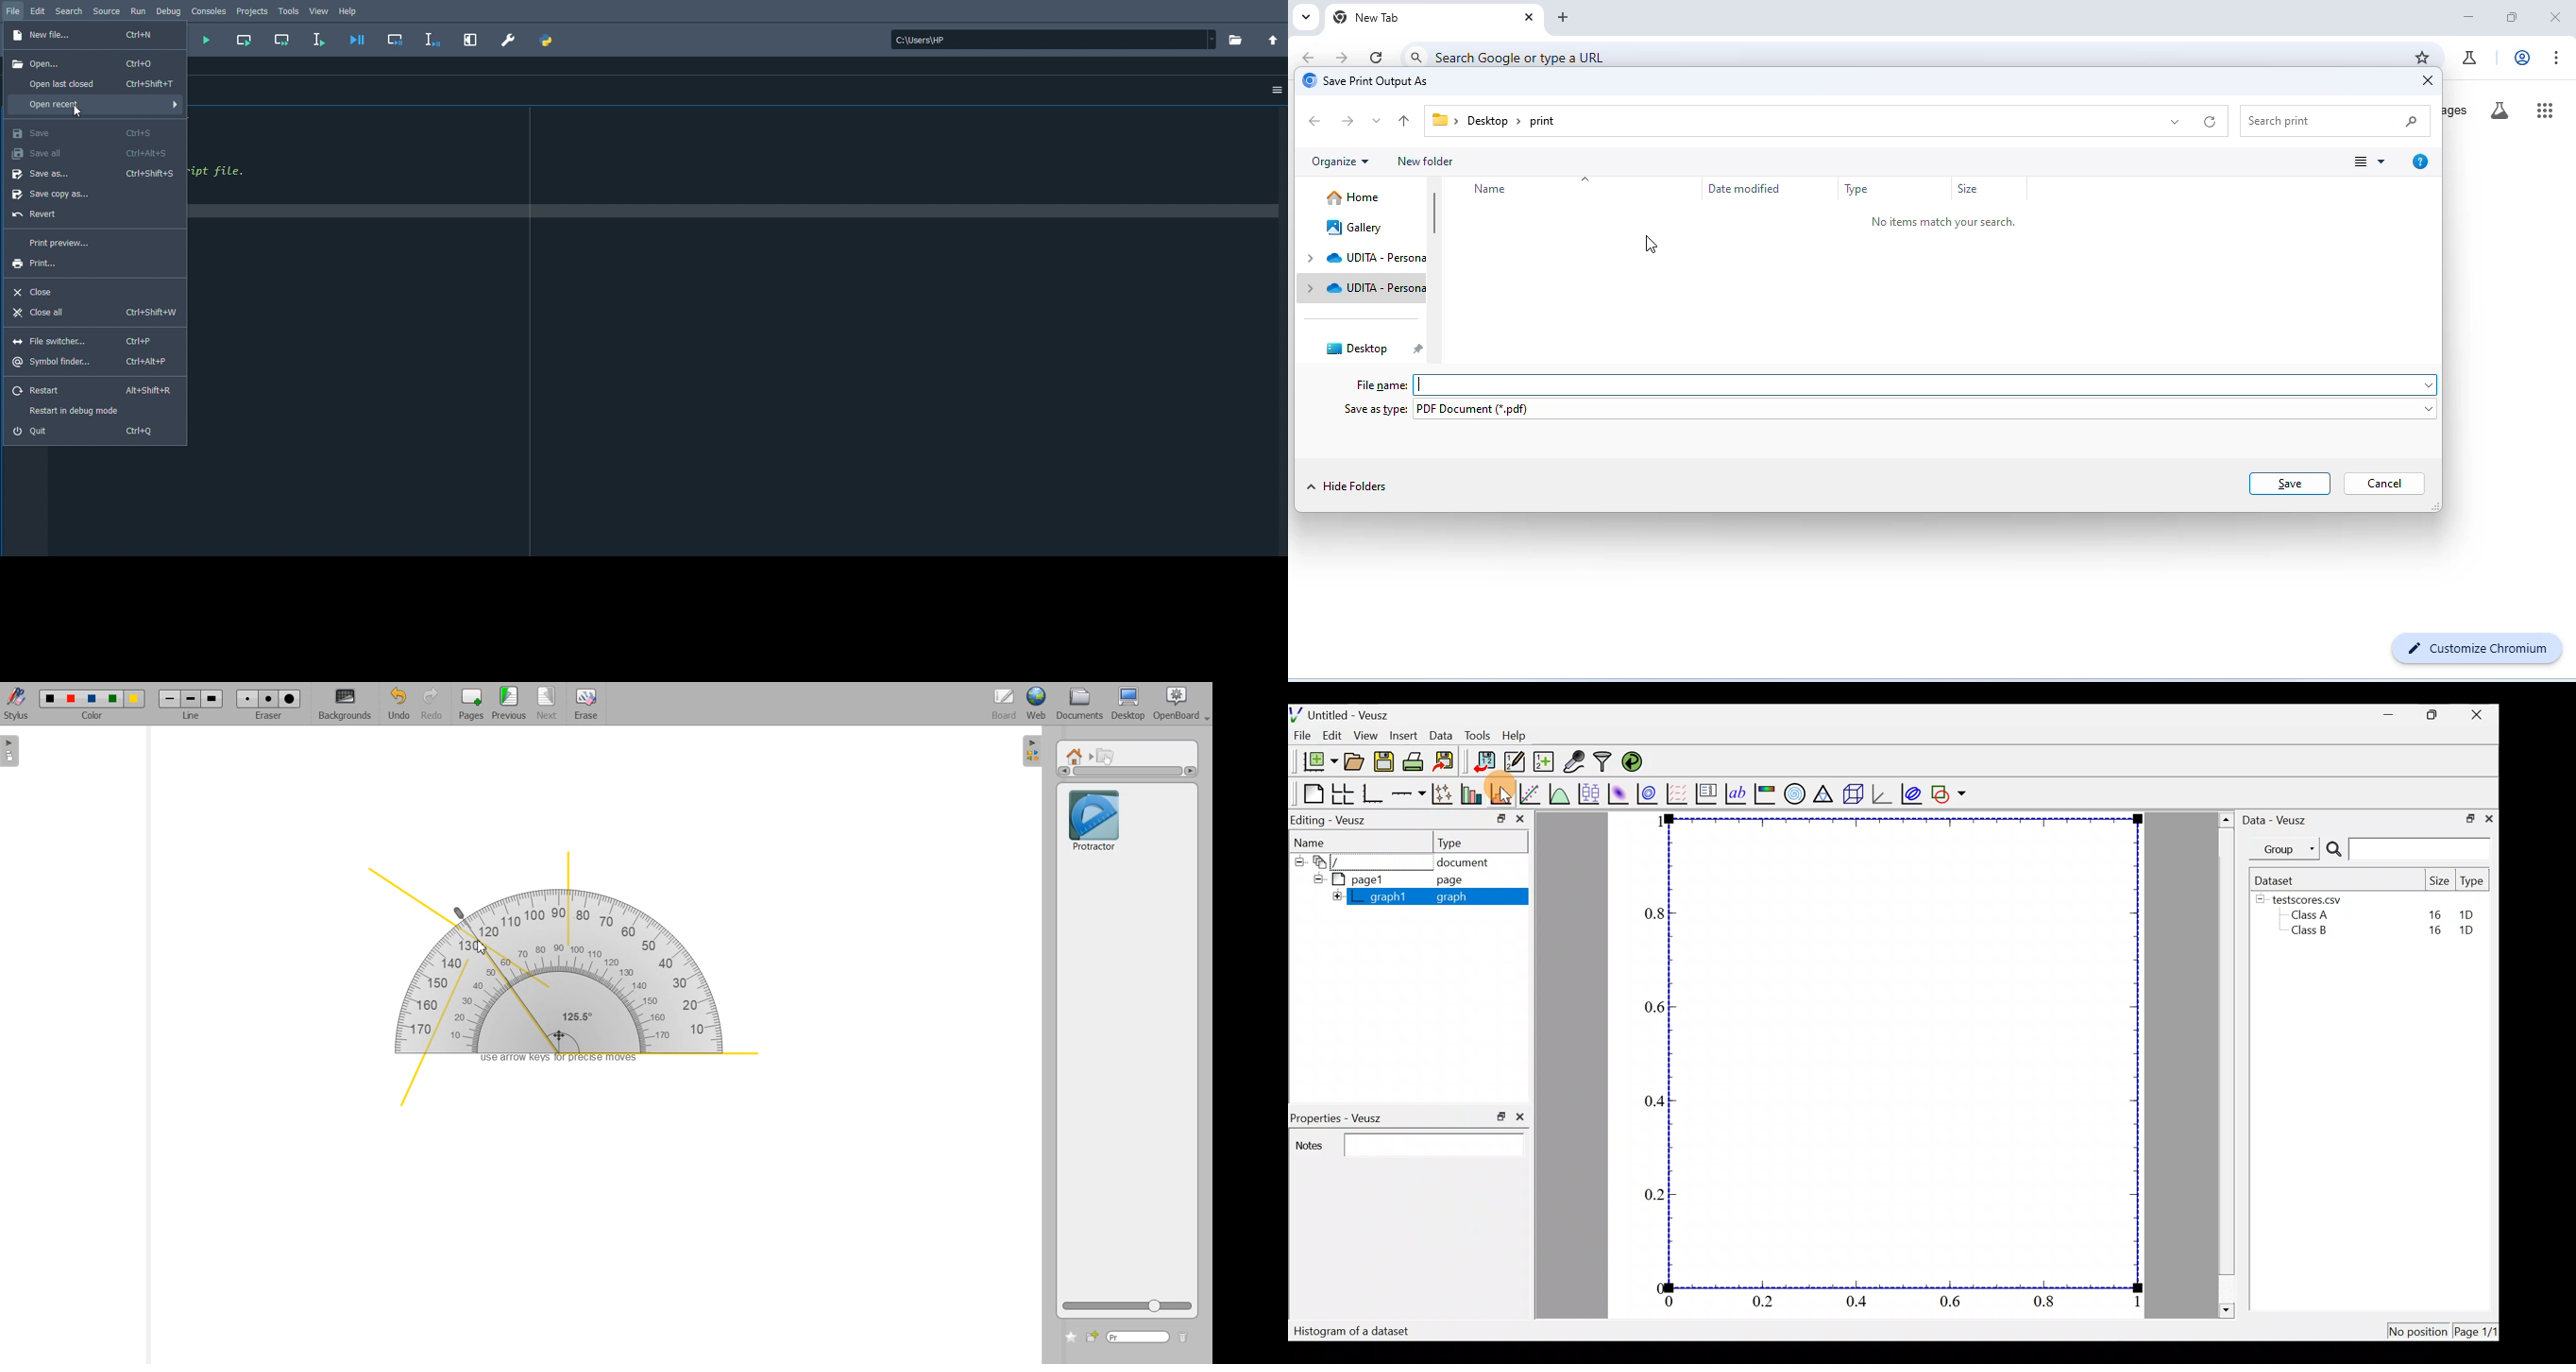  Describe the element at coordinates (1765, 794) in the screenshot. I see `Image color bar` at that location.